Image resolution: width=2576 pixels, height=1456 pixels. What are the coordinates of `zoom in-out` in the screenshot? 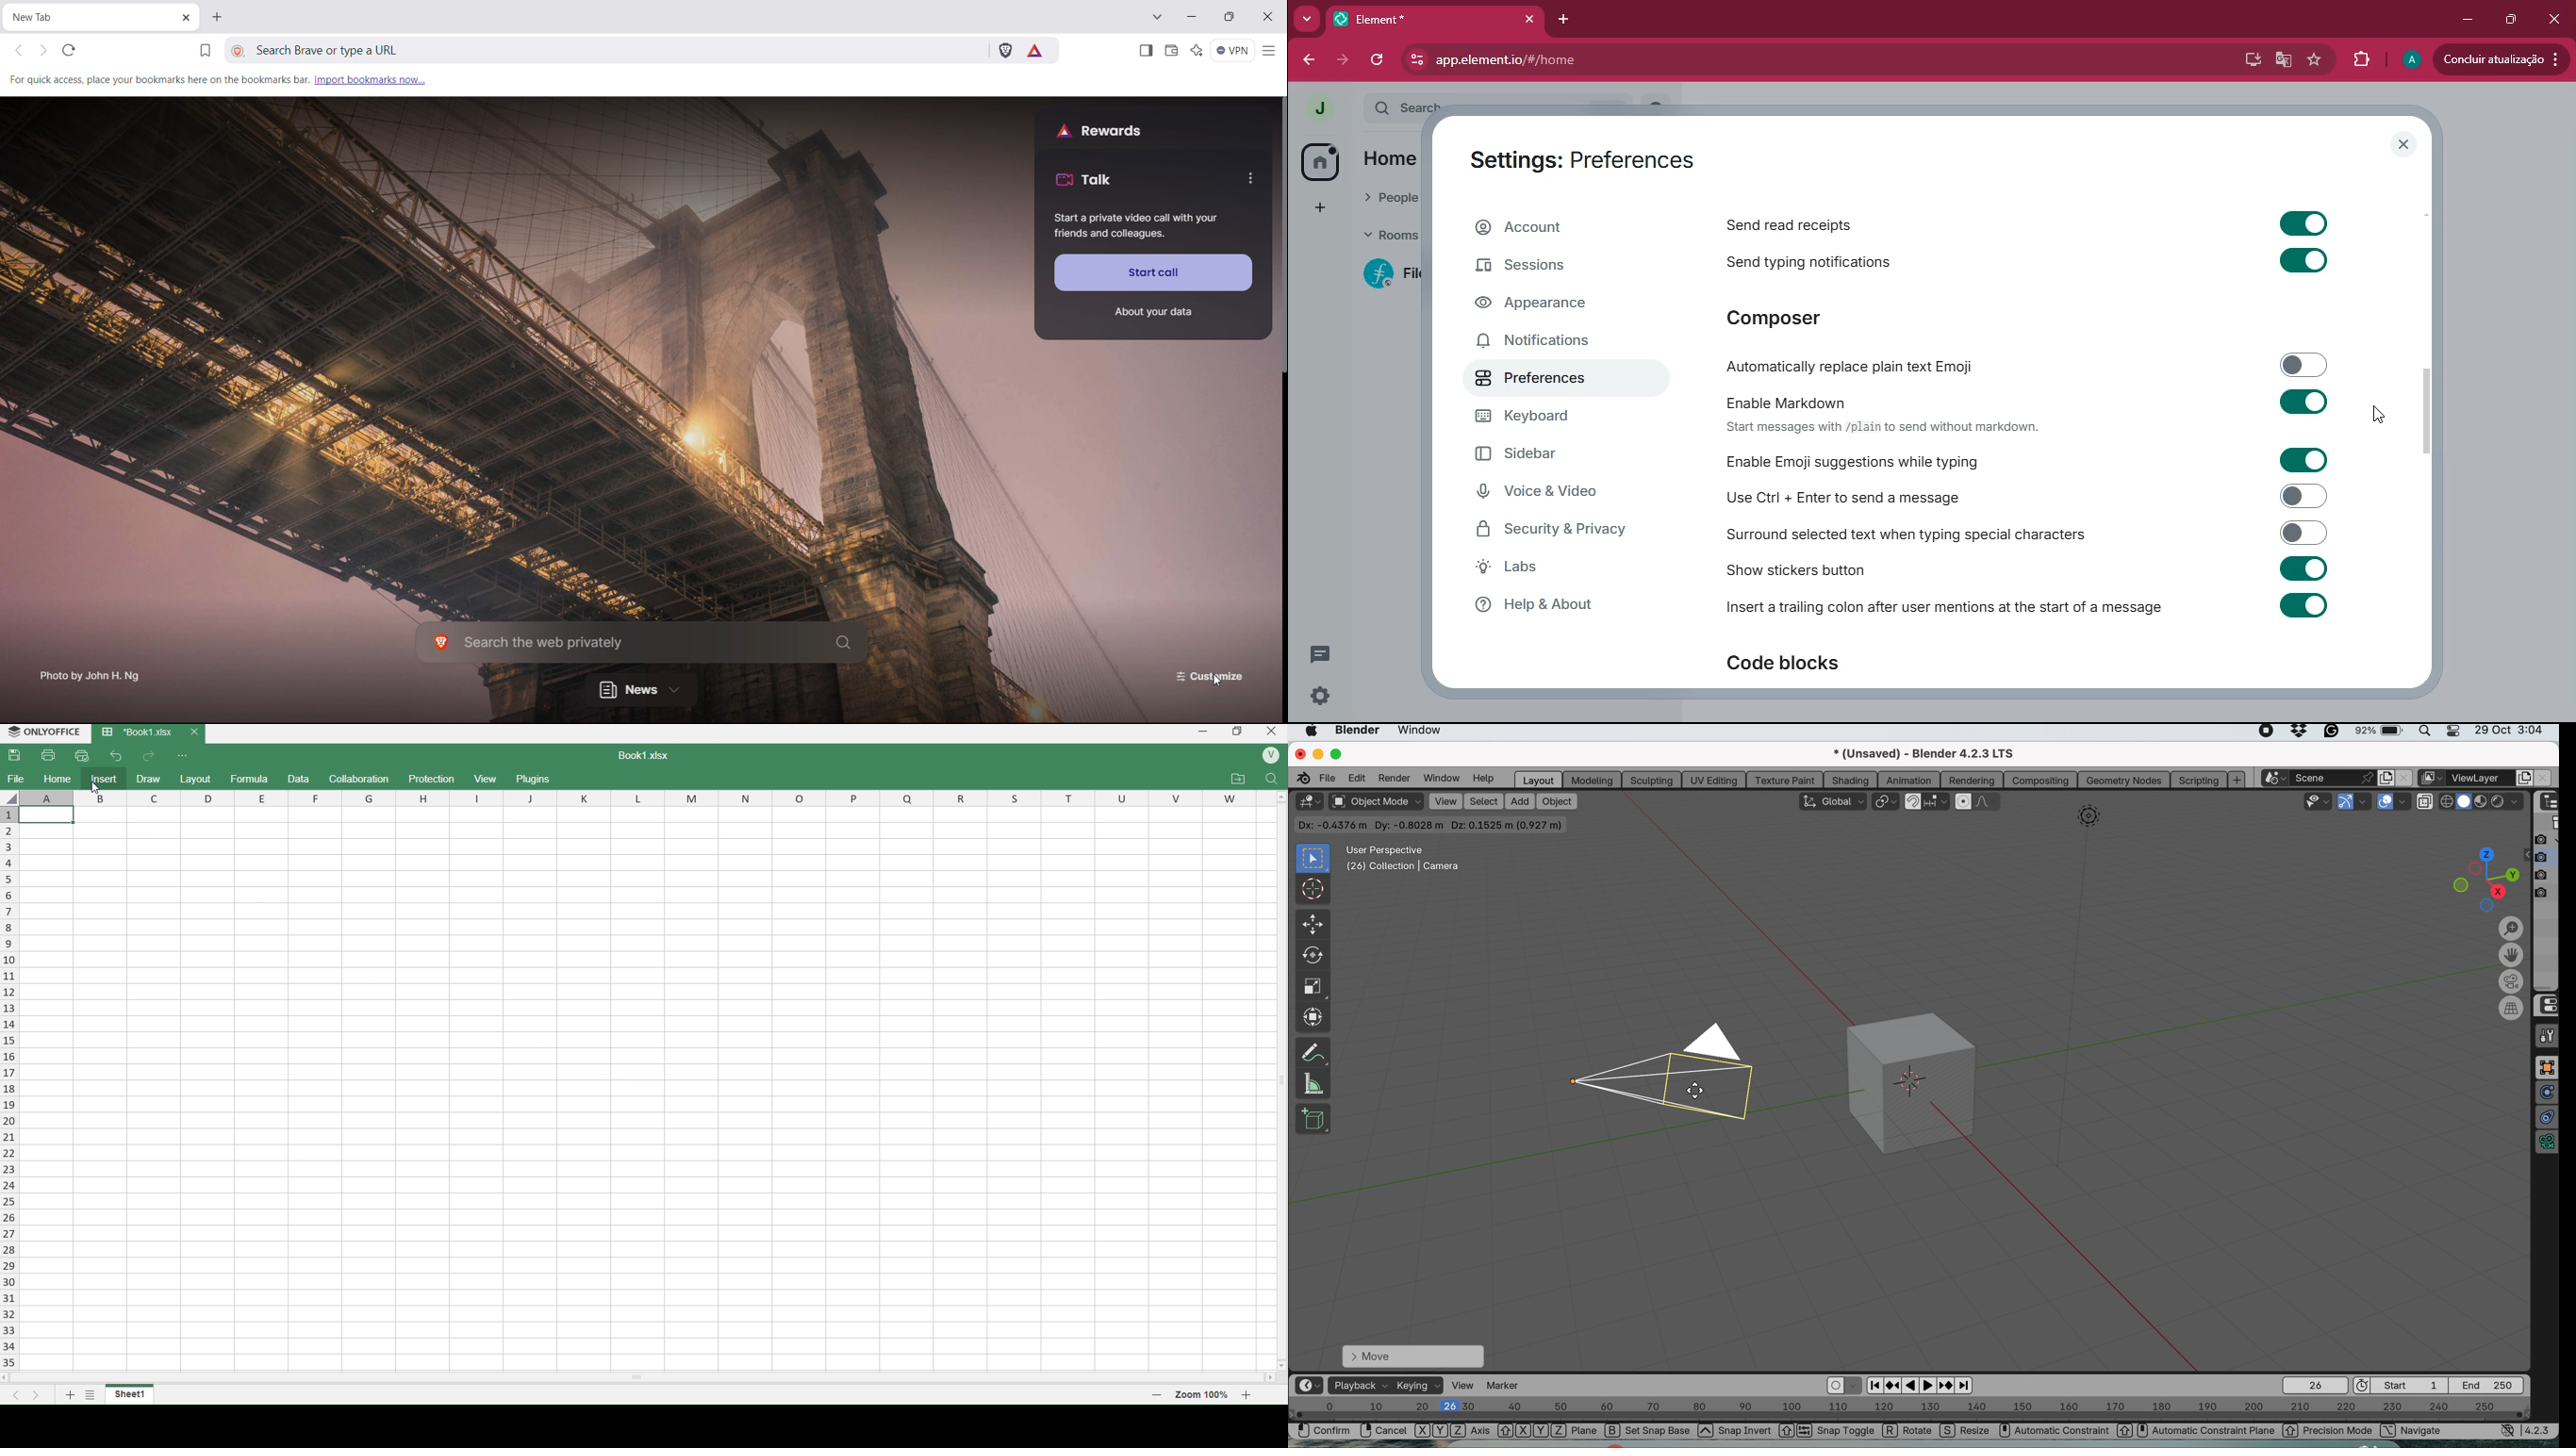 It's located at (2512, 929).